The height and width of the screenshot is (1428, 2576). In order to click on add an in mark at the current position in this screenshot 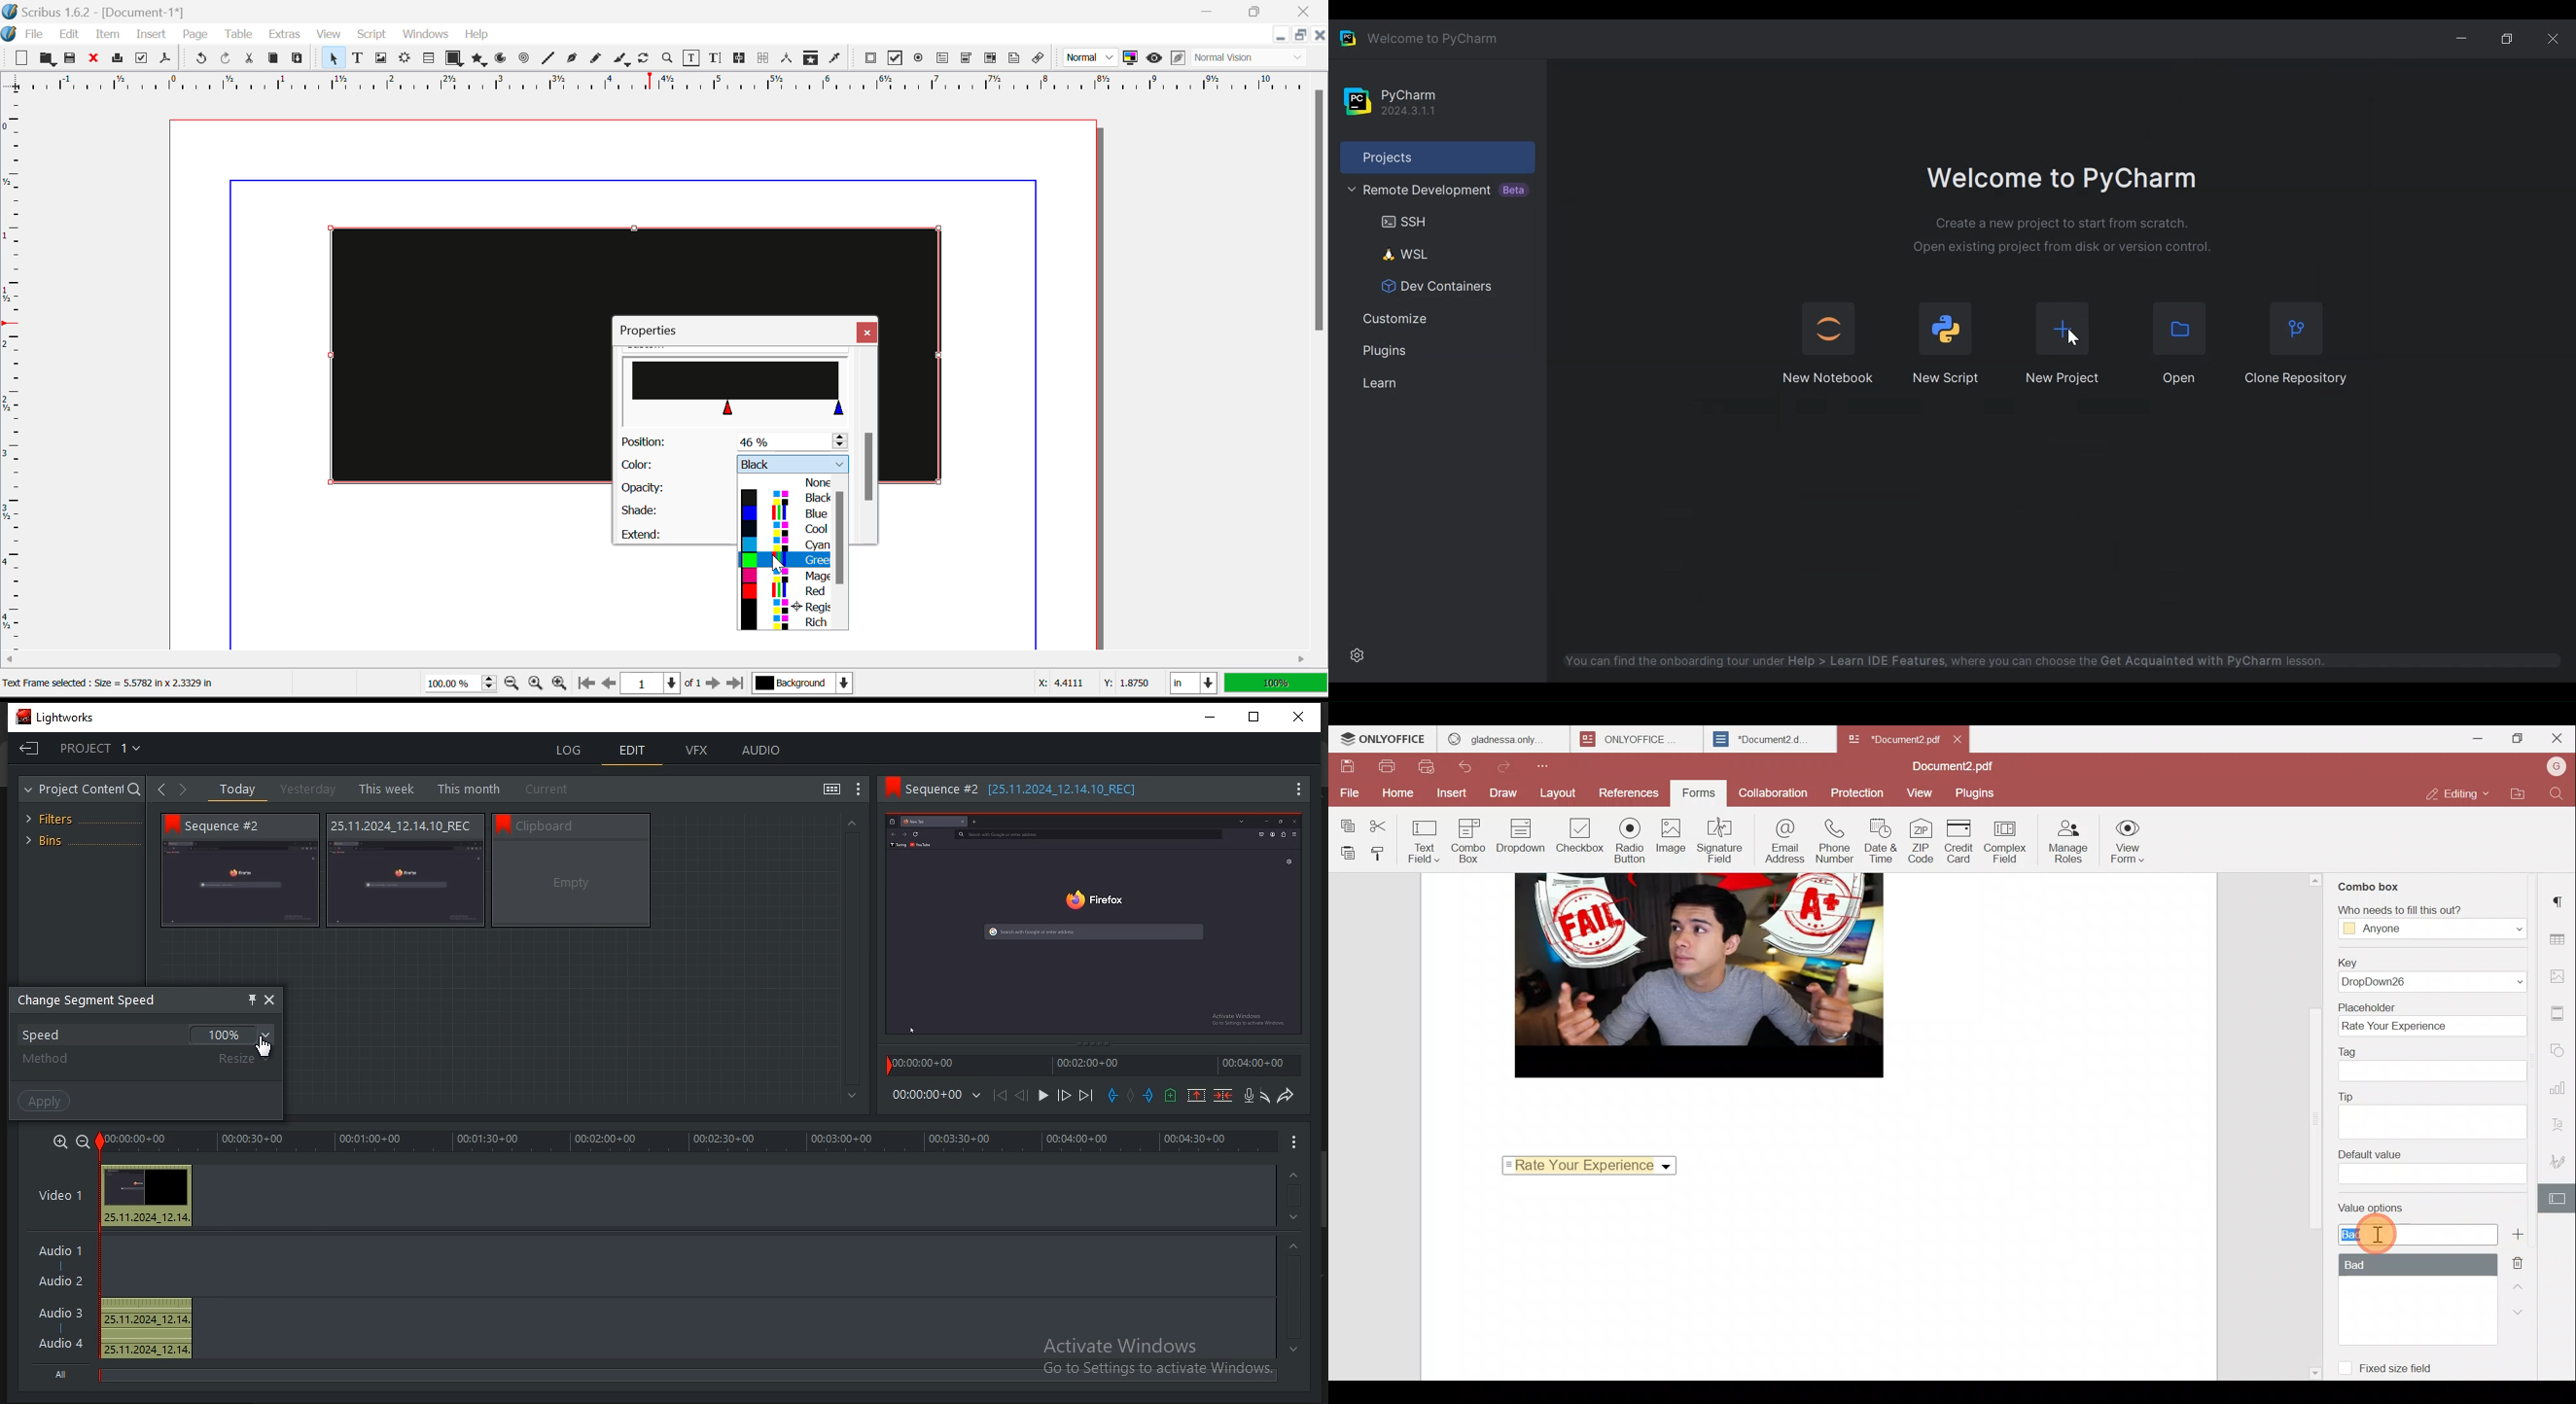, I will do `click(1112, 1097)`.